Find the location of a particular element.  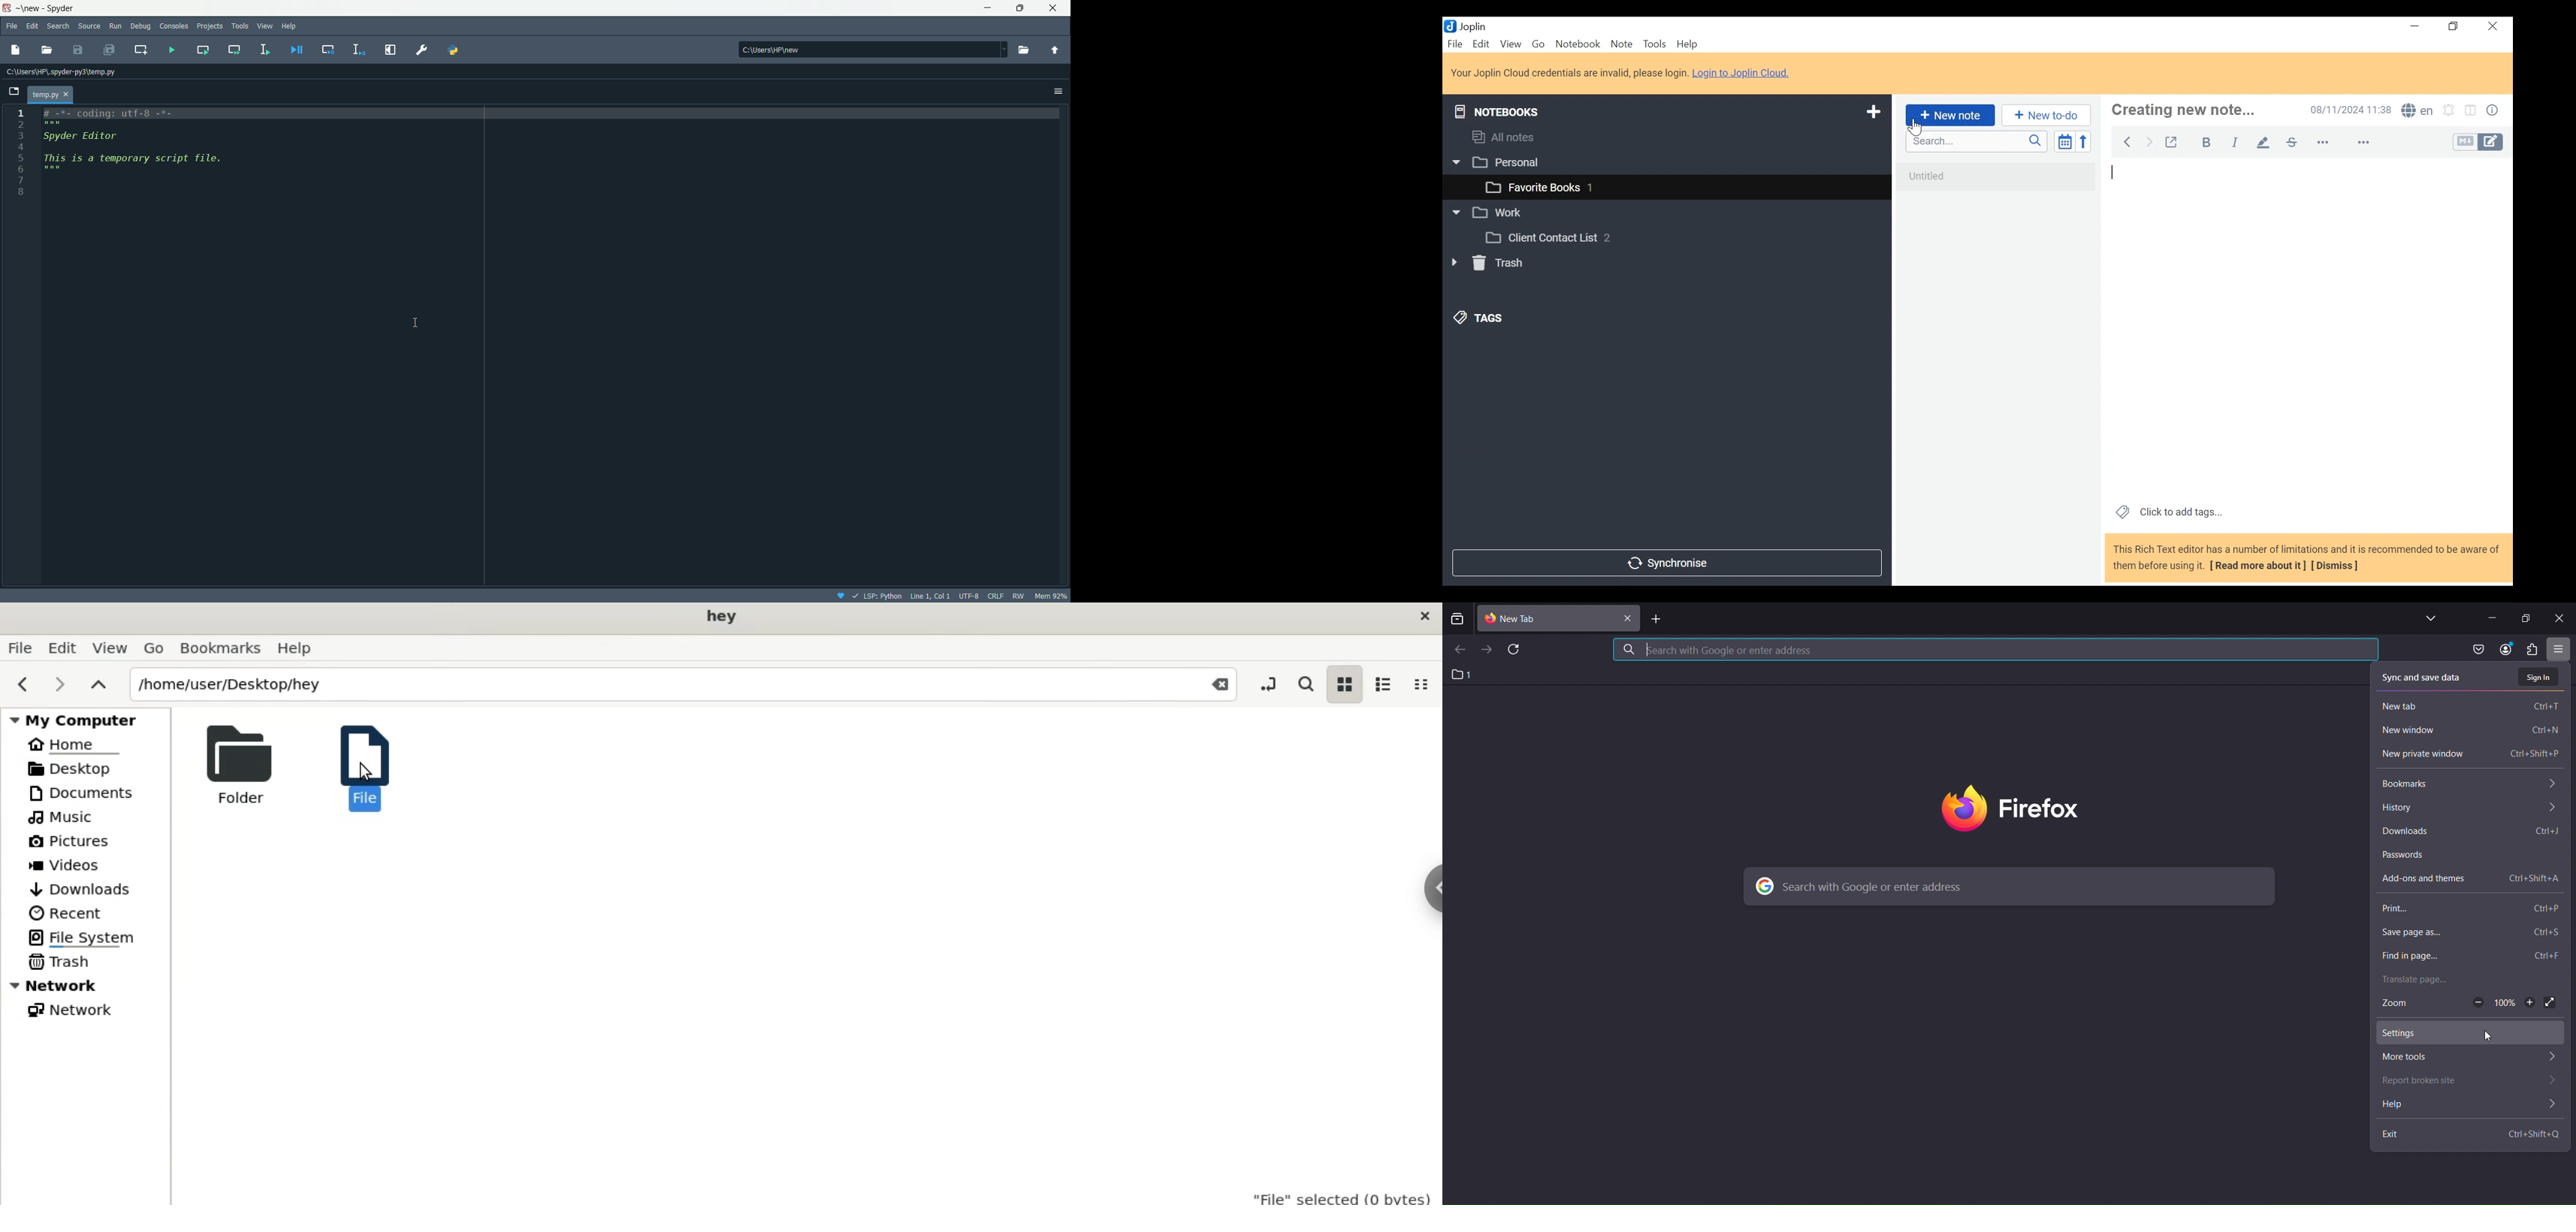

rw is located at coordinates (1019, 596).